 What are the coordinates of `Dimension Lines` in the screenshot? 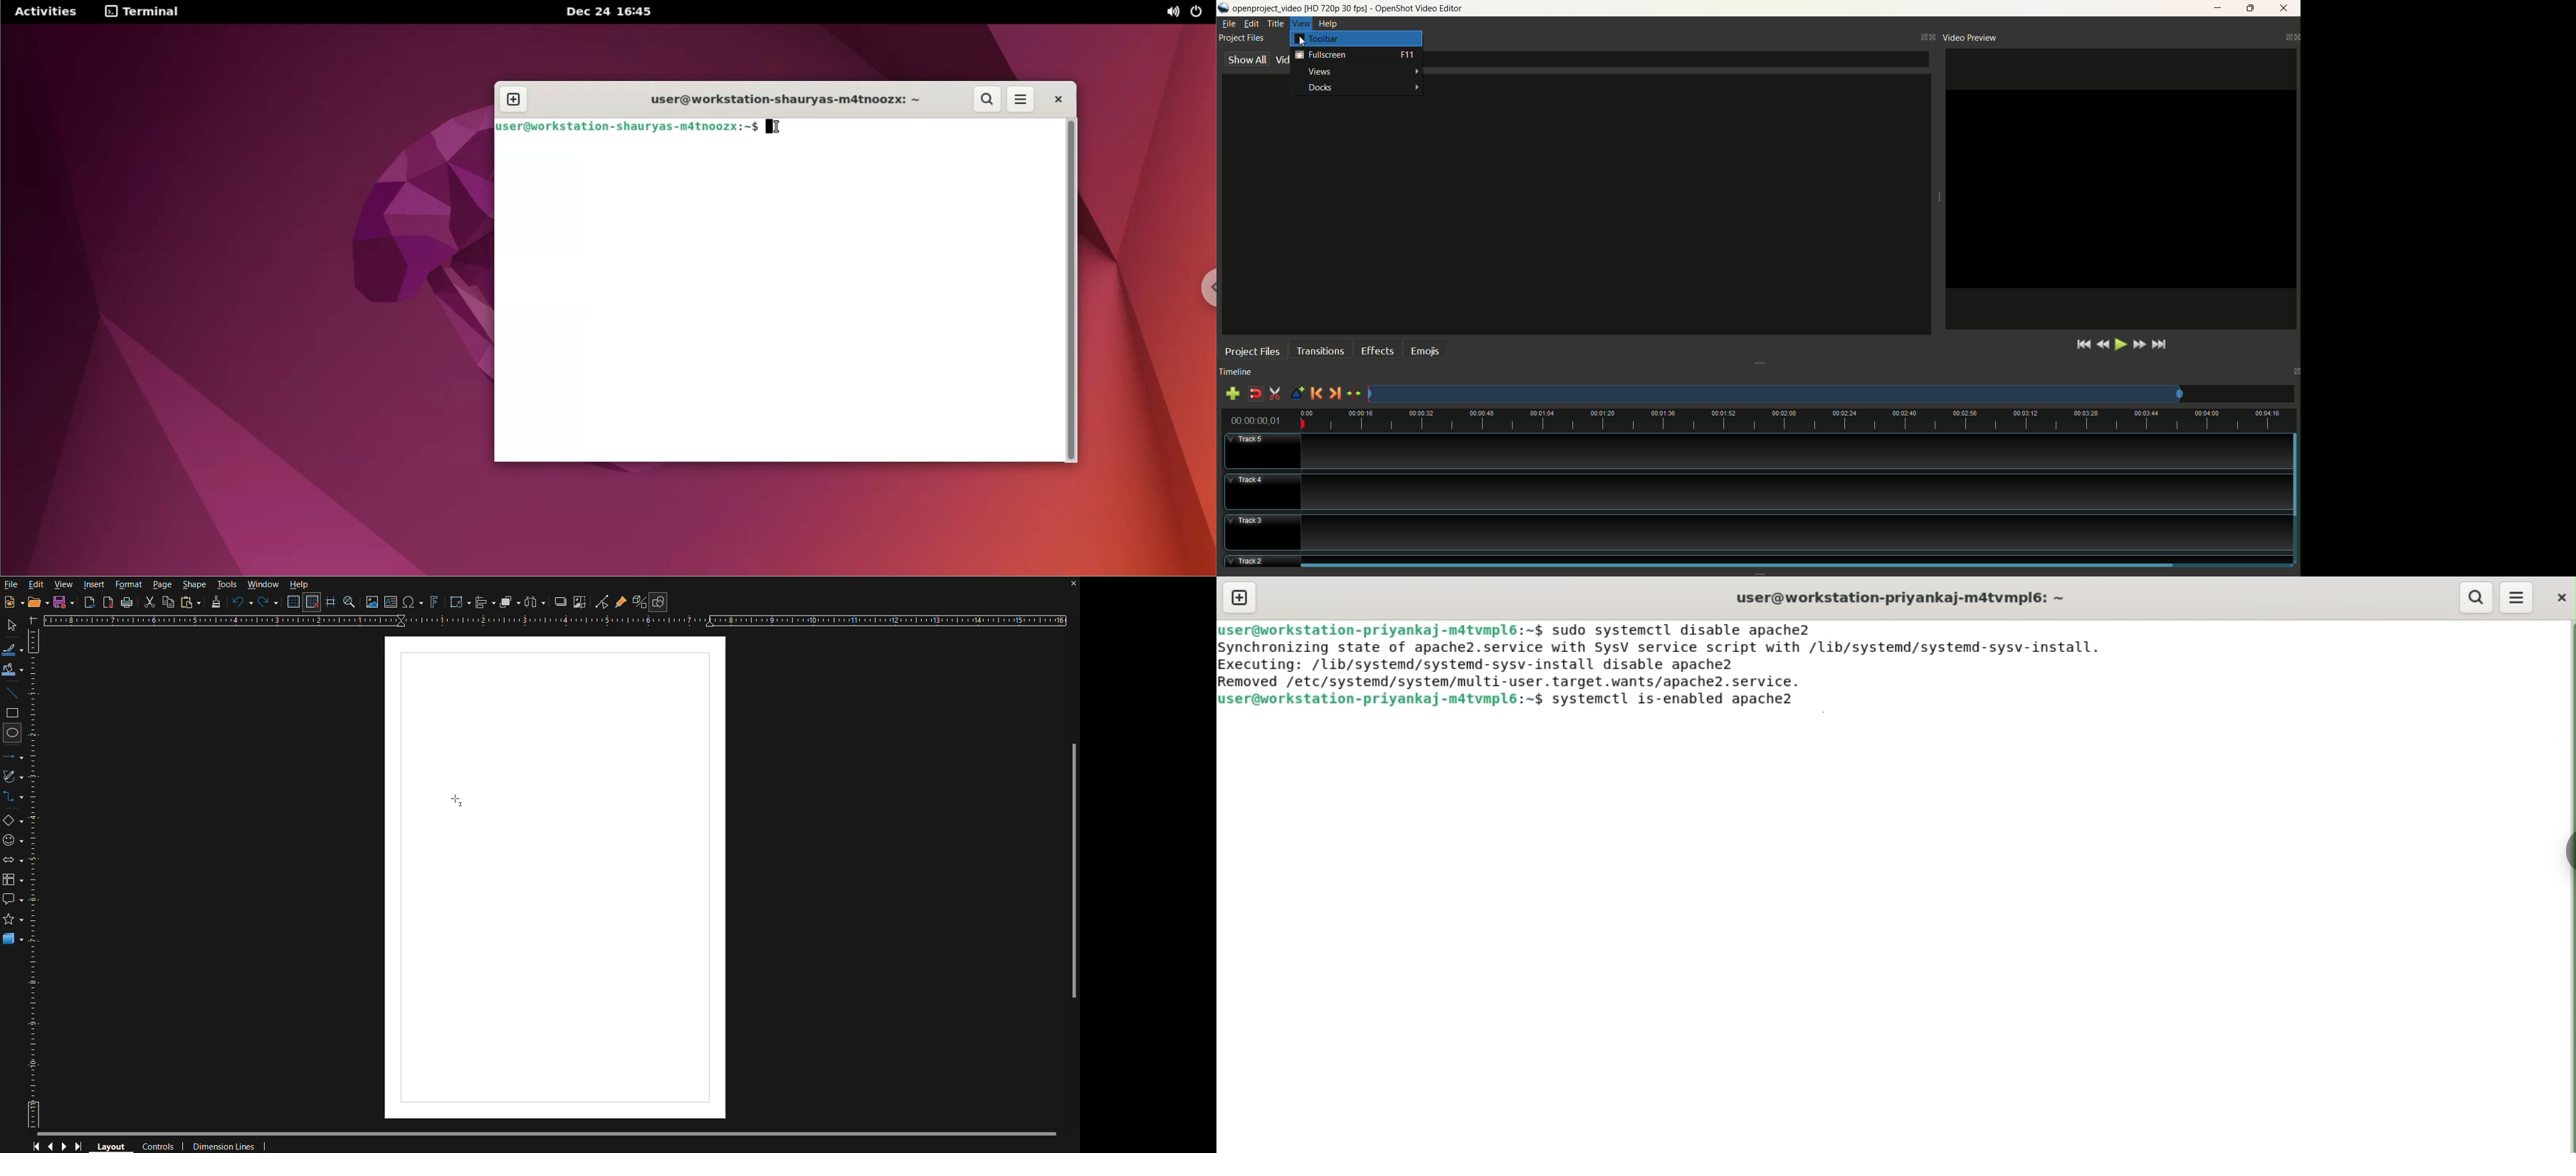 It's located at (225, 1145).